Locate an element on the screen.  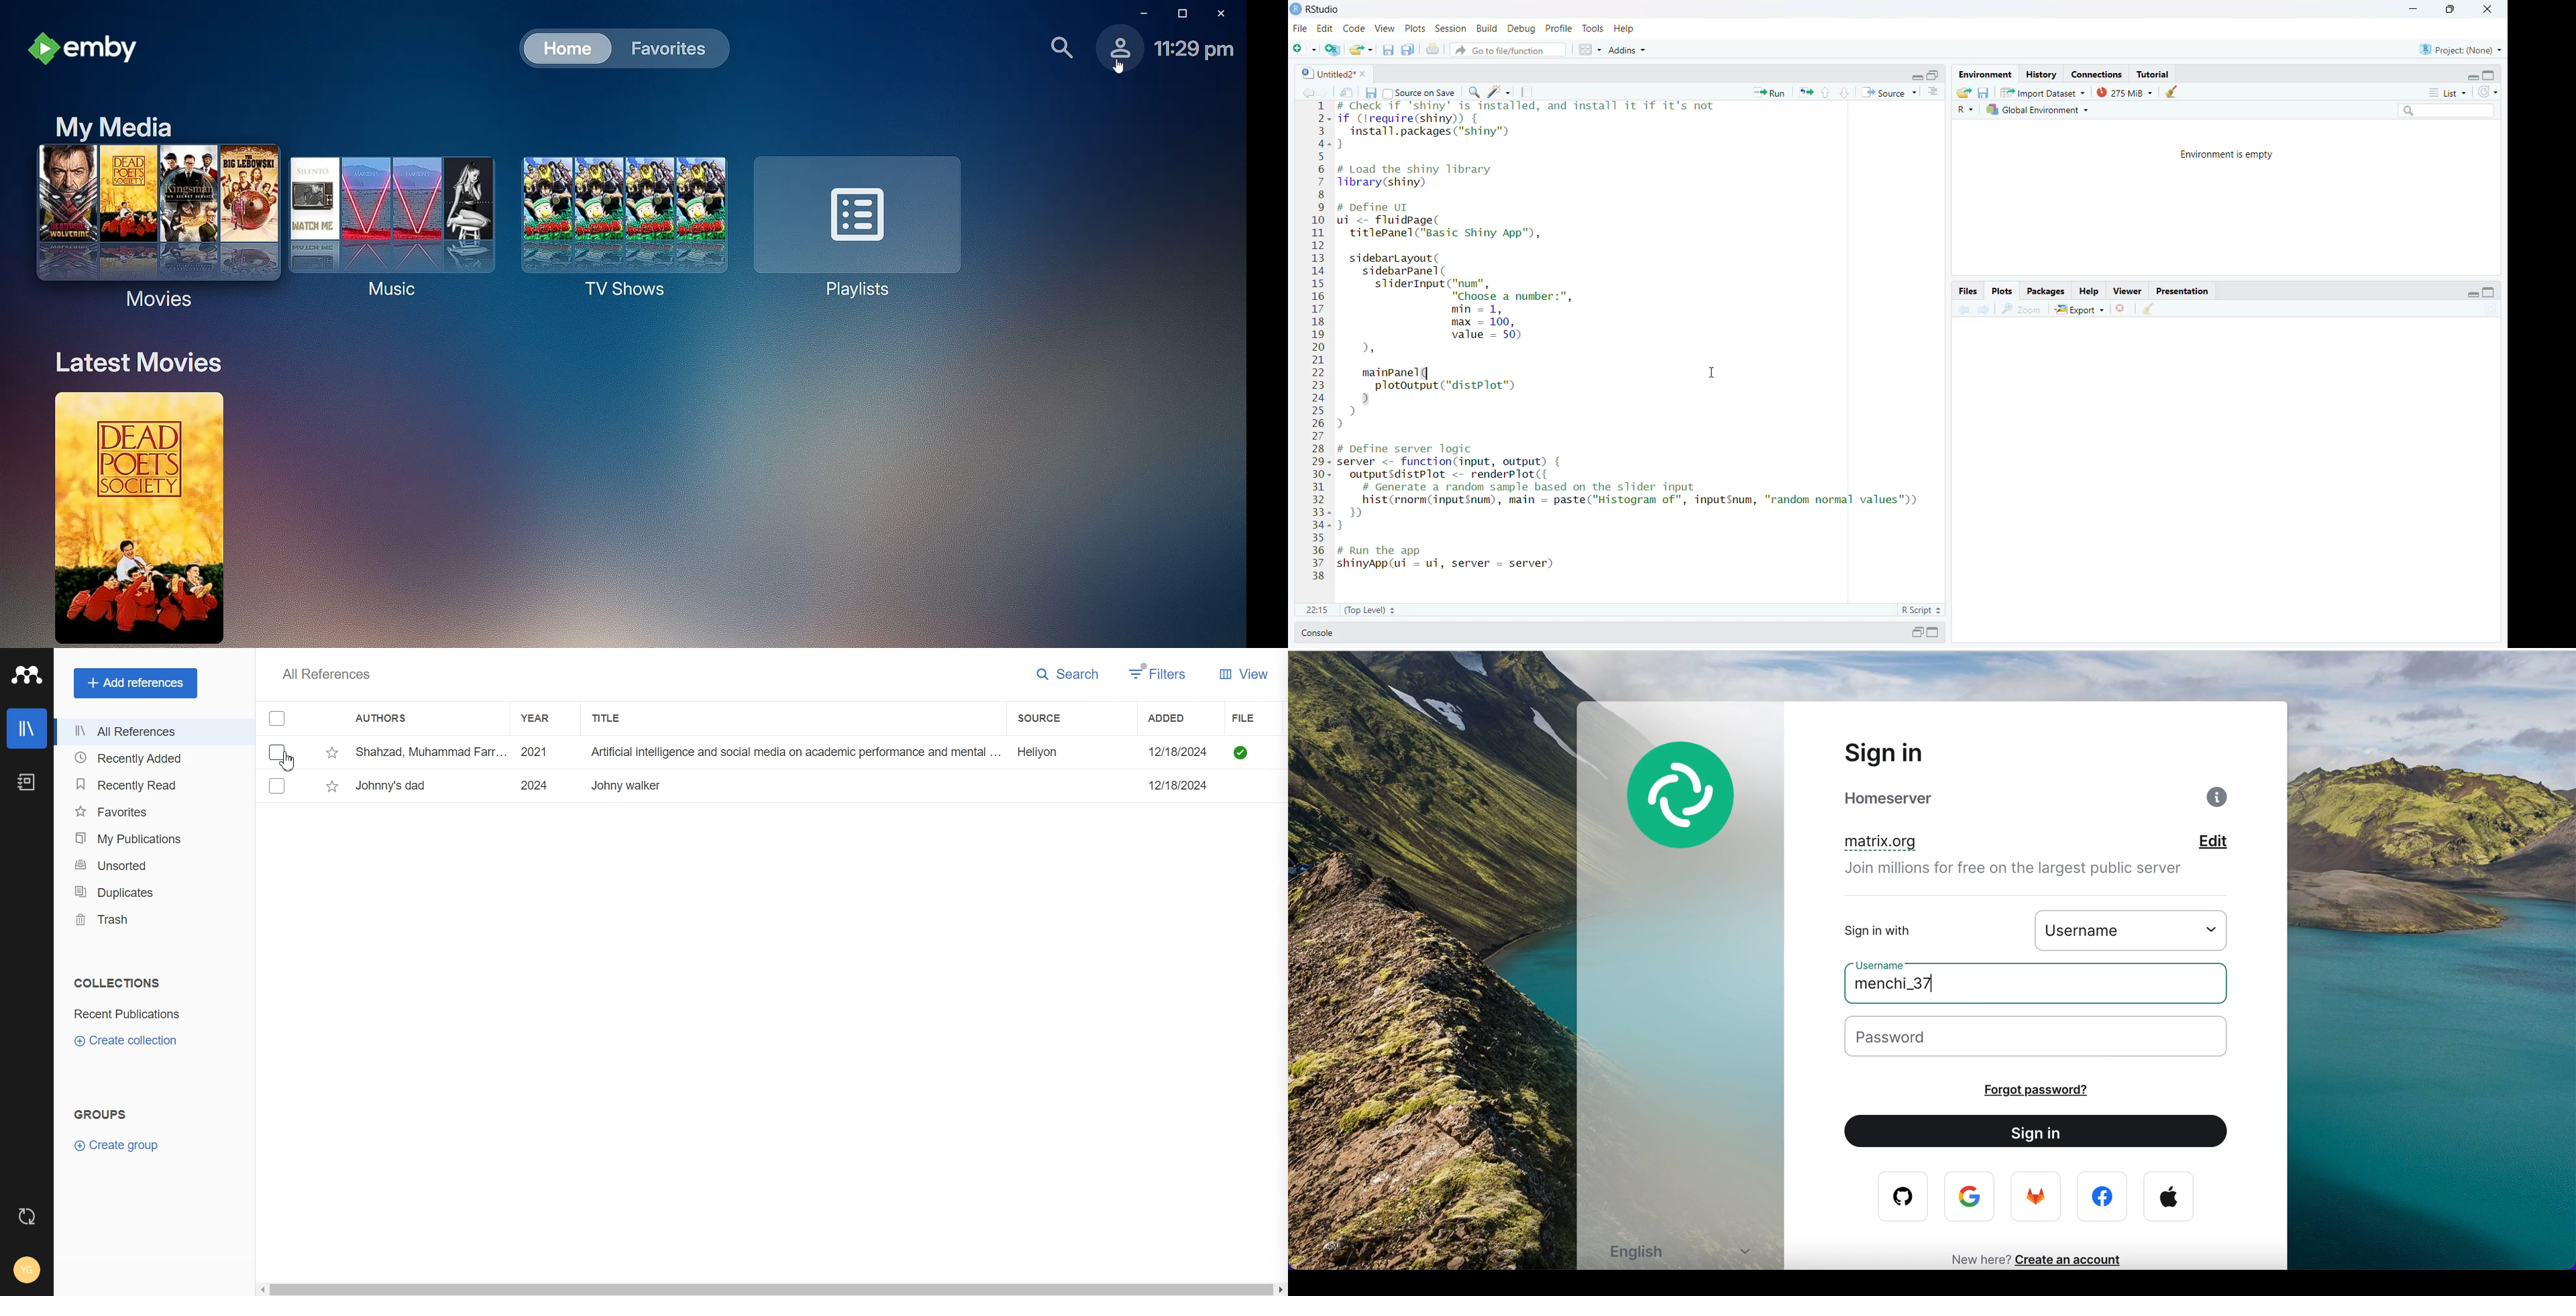
275 Mib is located at coordinates (2125, 91).